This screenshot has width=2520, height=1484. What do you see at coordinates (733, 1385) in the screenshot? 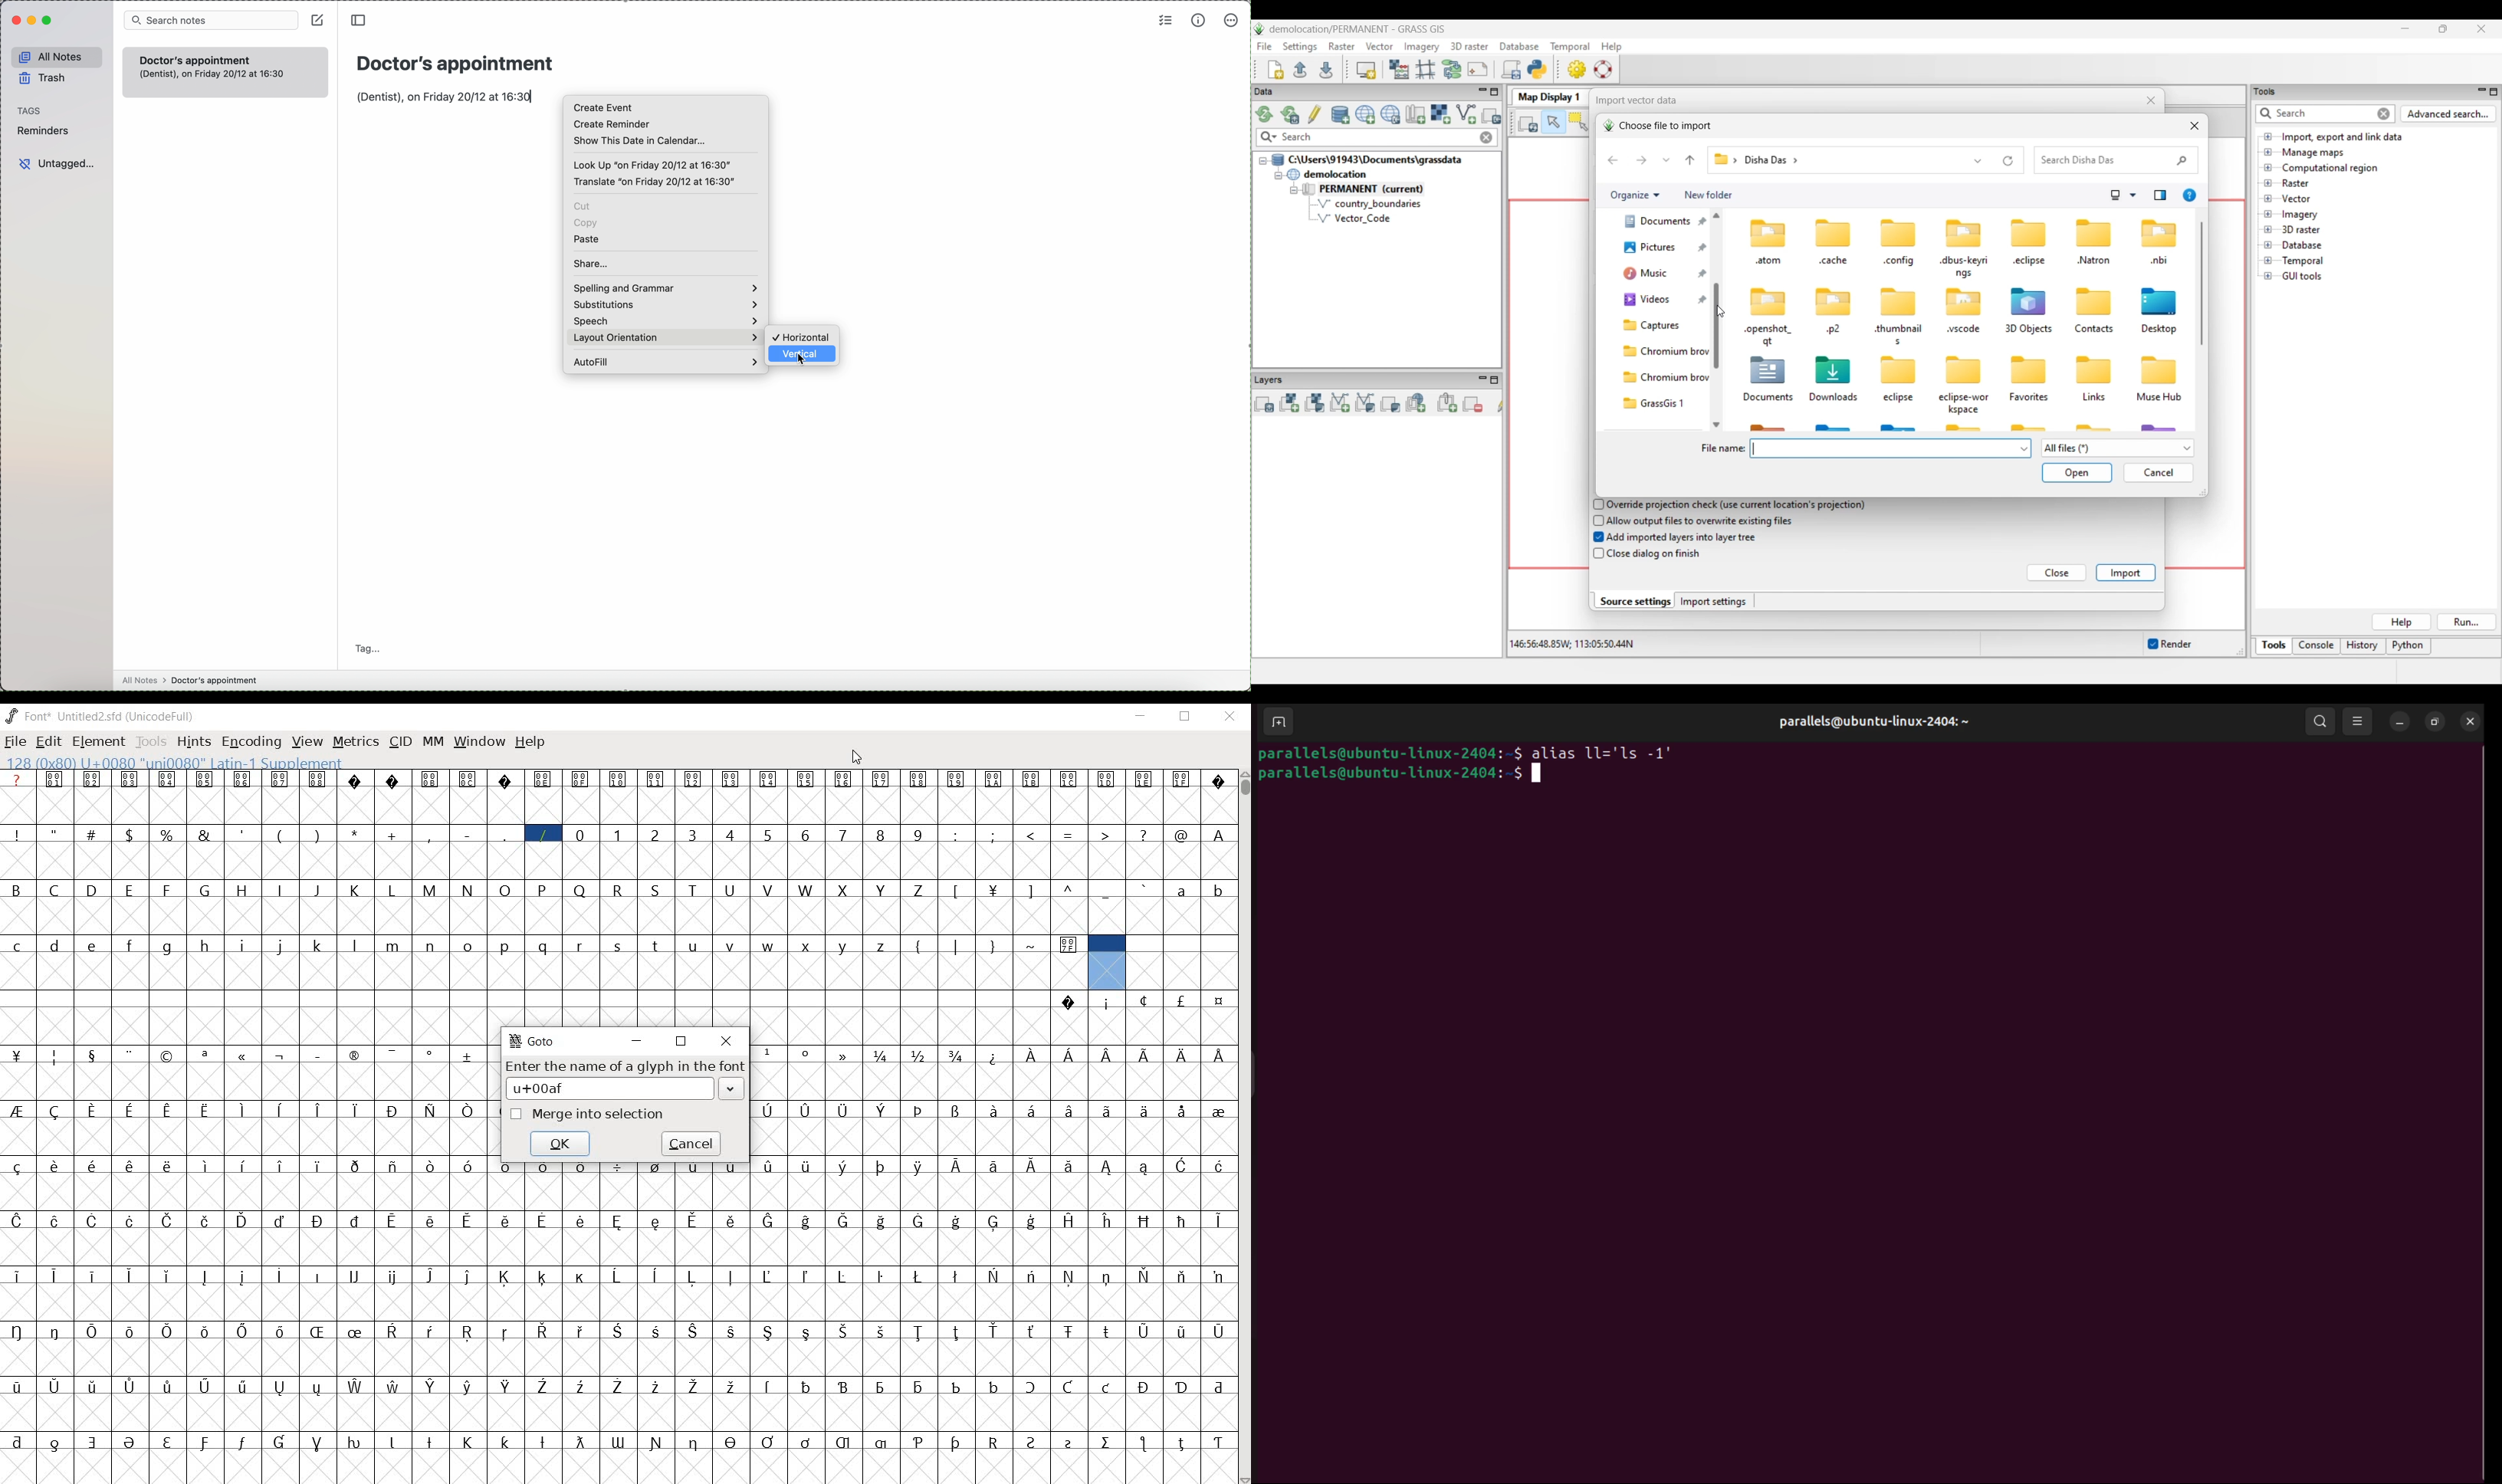
I see `Symbol` at bounding box center [733, 1385].